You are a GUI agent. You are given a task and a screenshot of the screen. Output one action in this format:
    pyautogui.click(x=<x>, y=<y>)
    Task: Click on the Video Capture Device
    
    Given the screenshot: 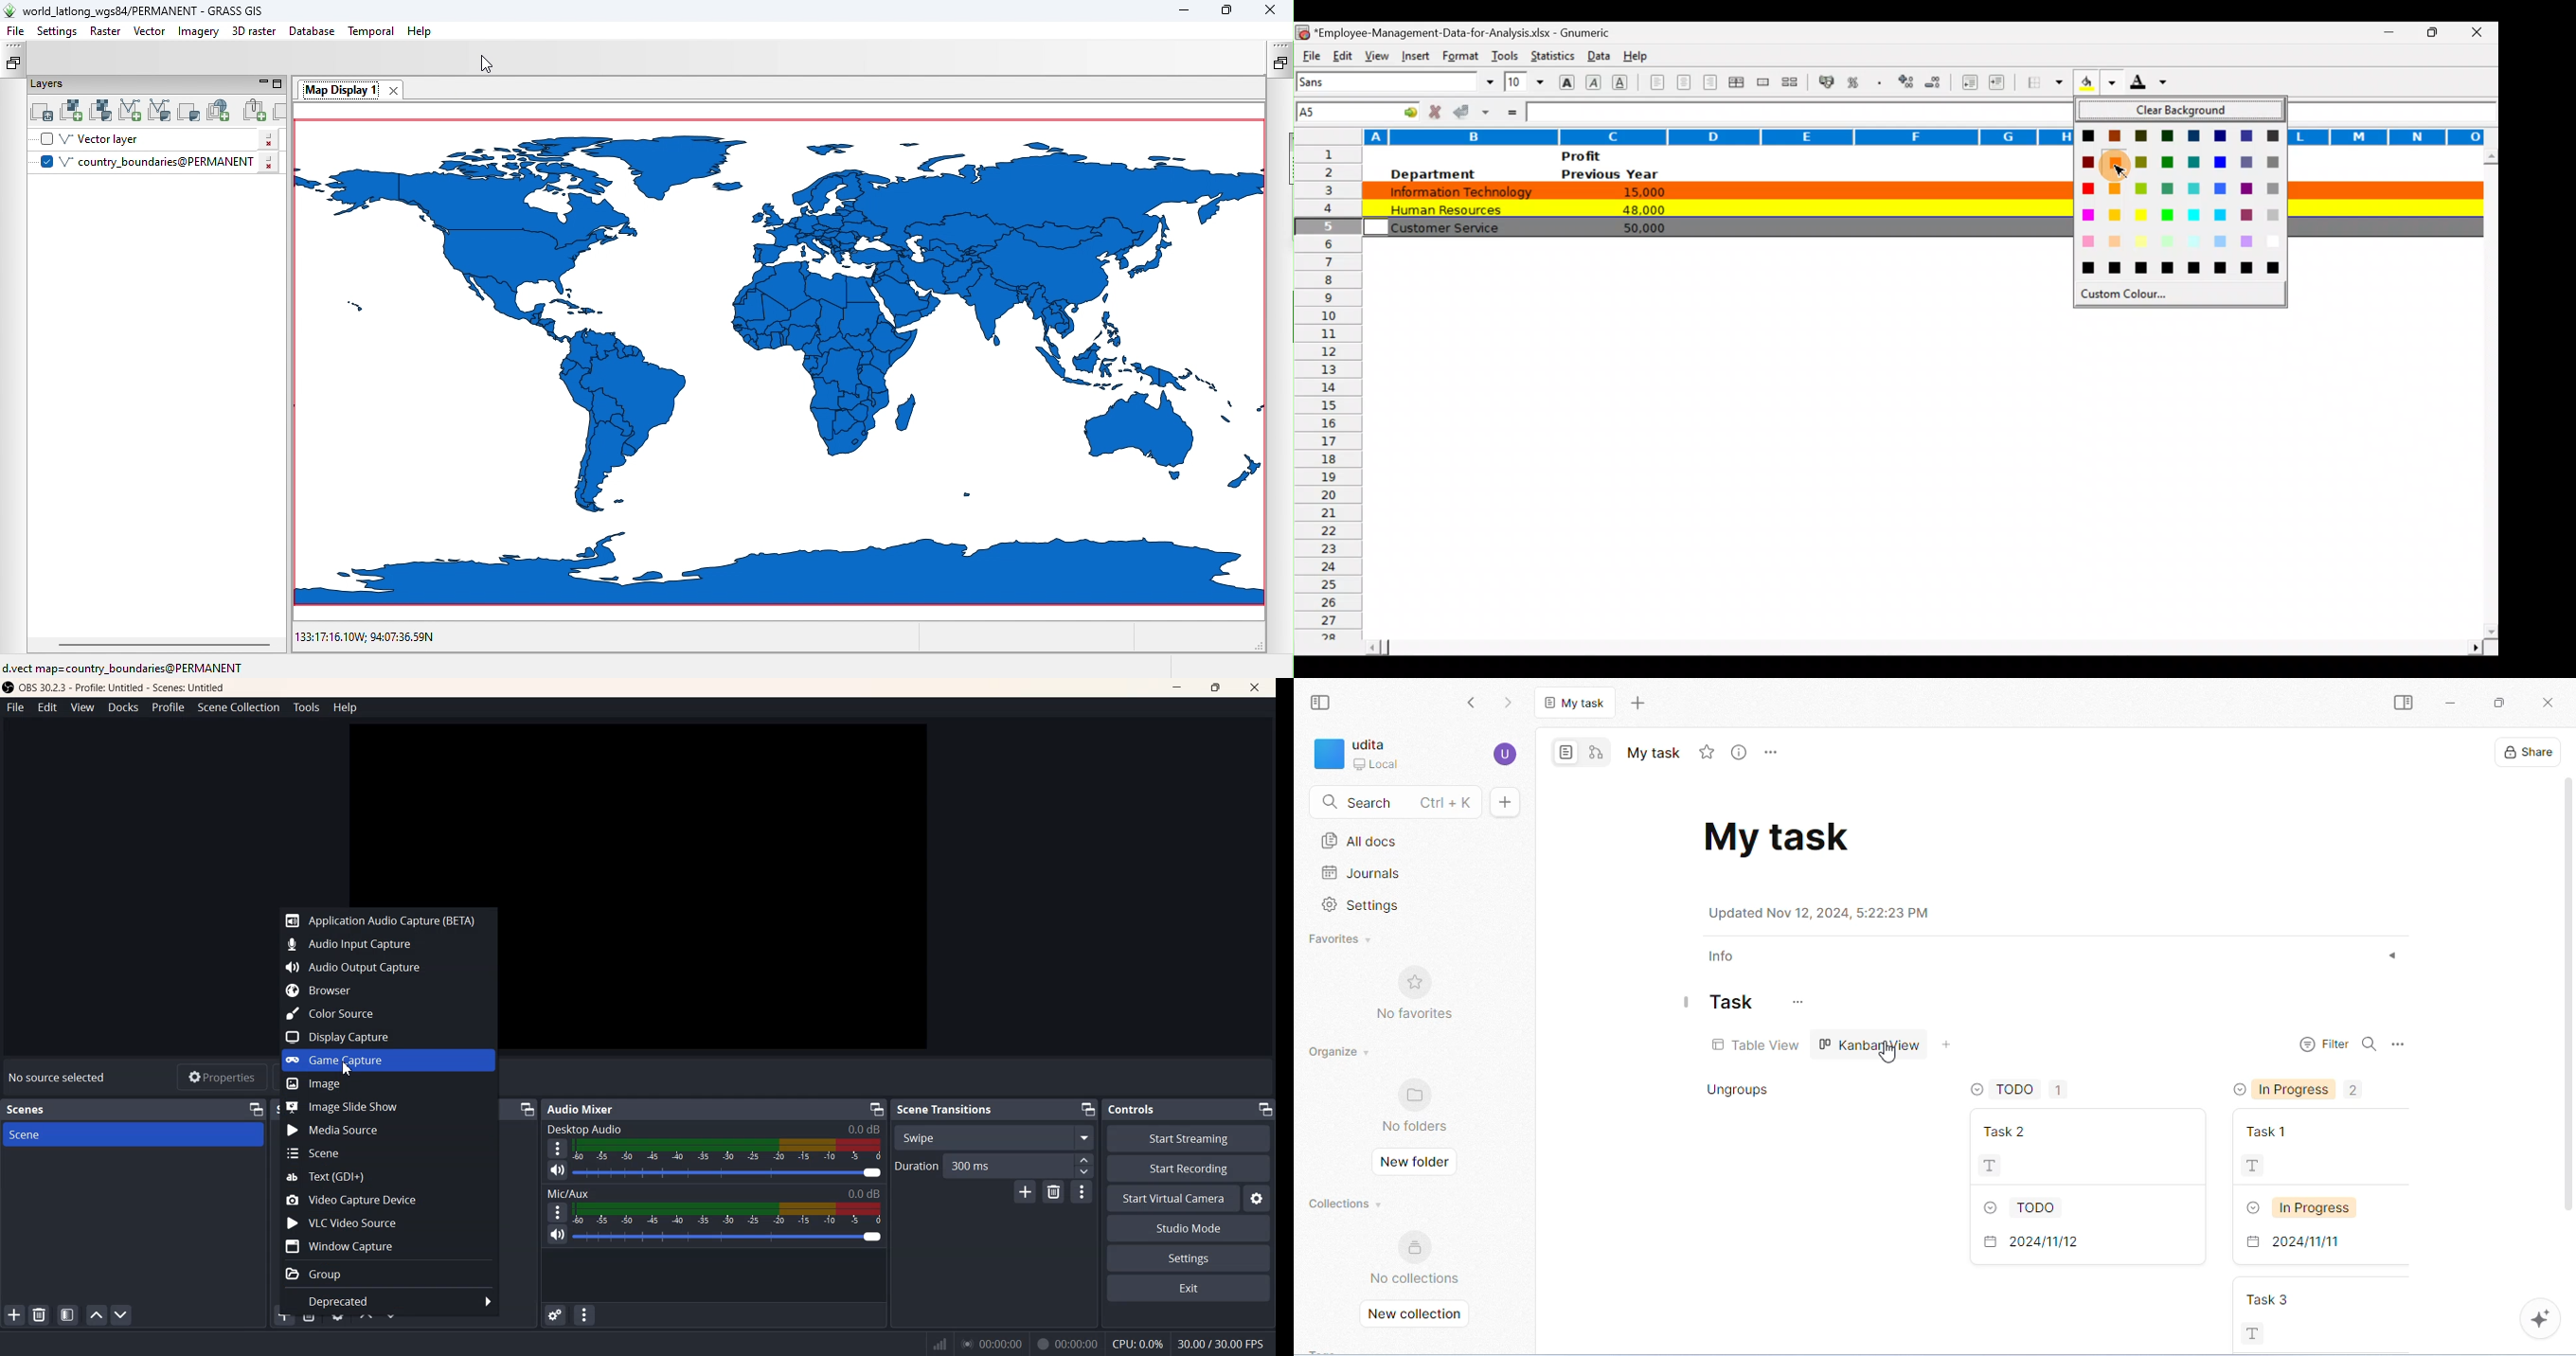 What is the action you would take?
    pyautogui.click(x=389, y=1199)
    